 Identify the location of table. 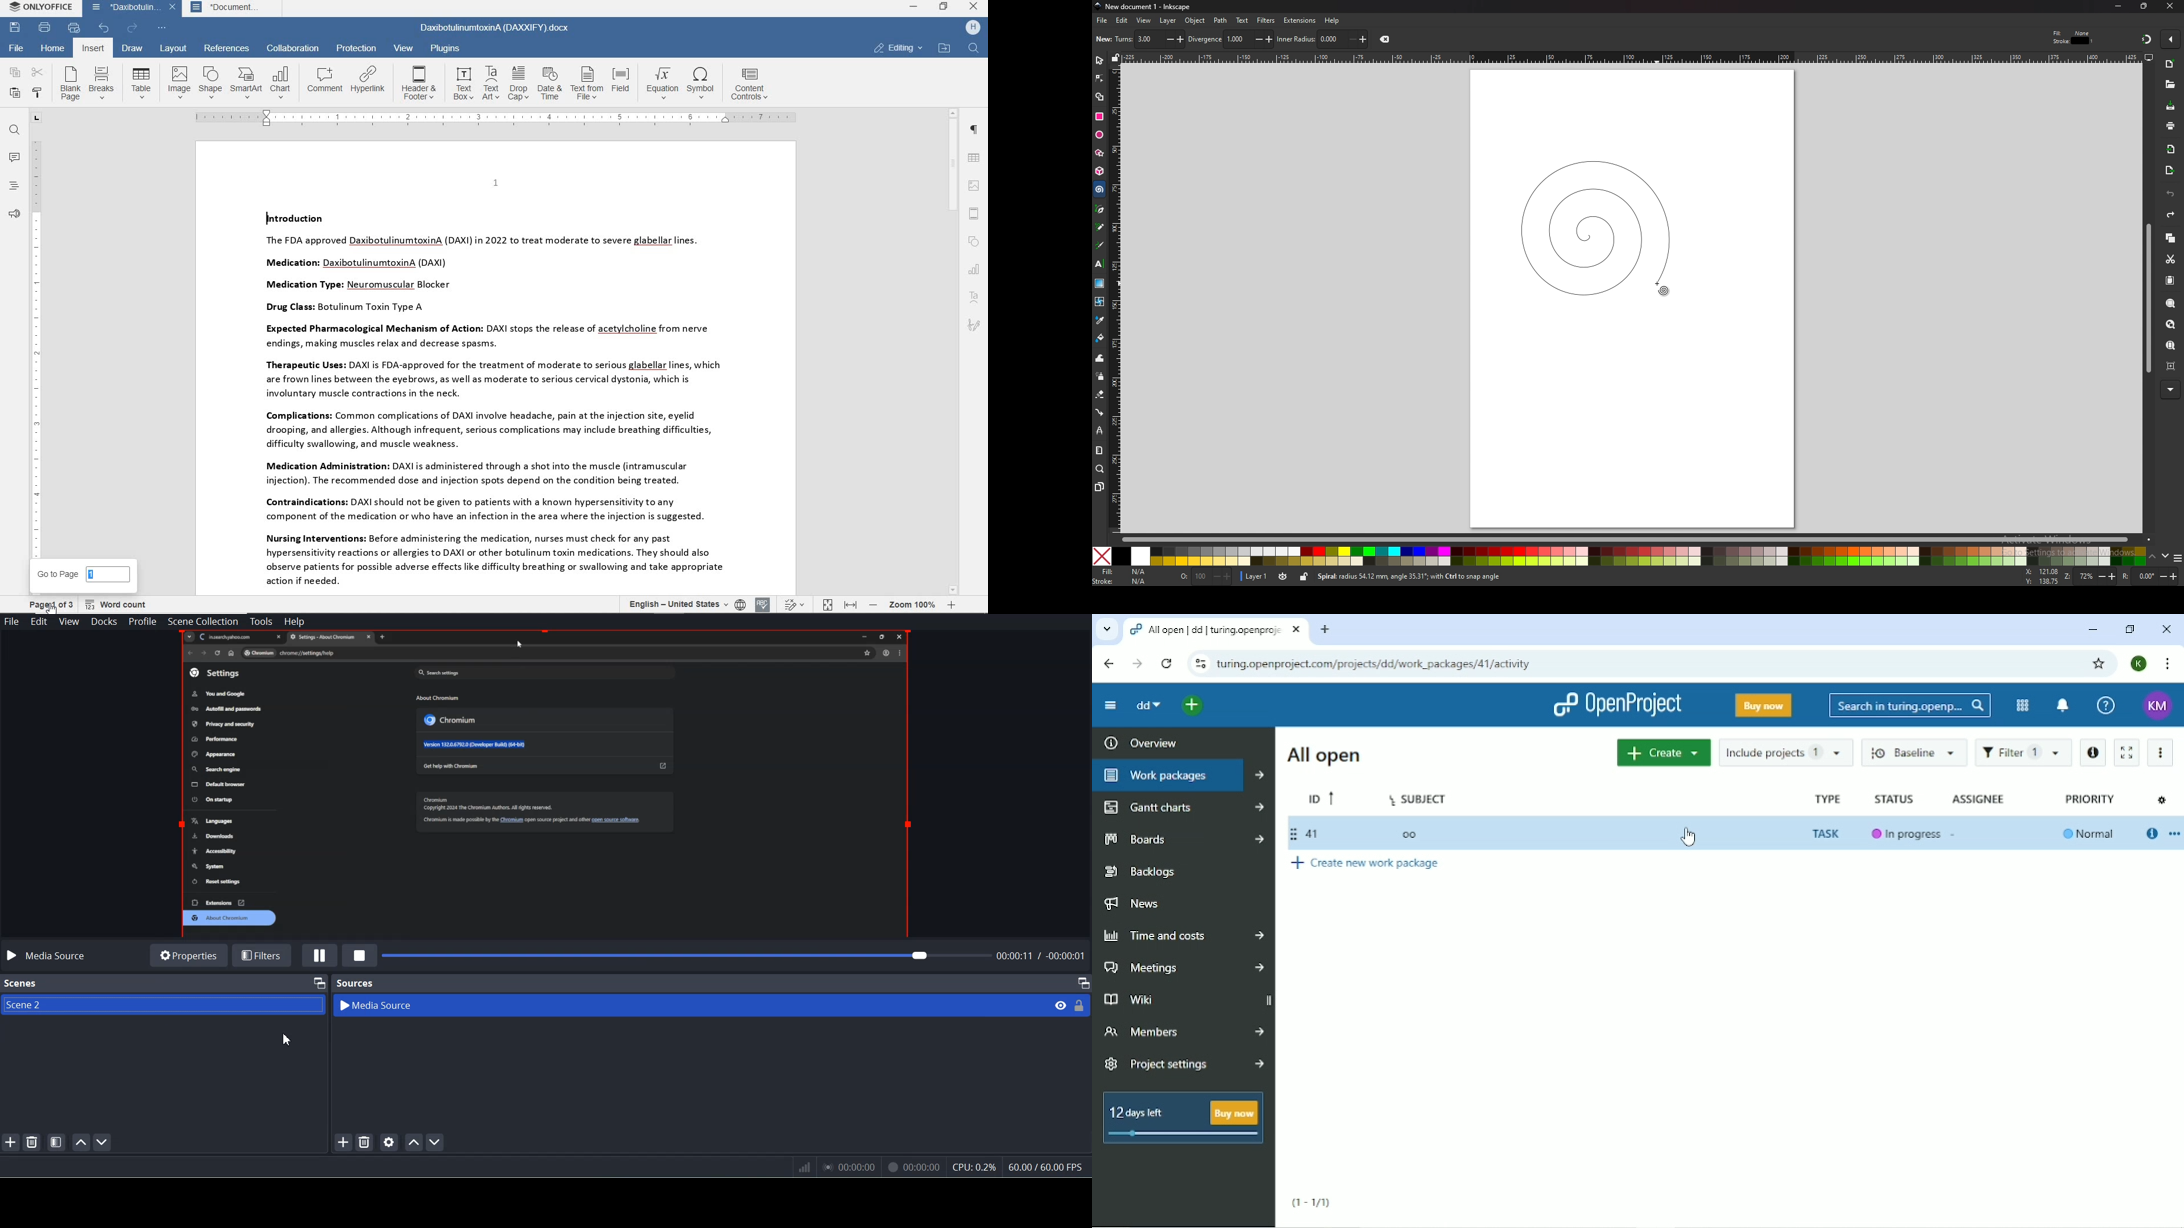
(141, 83).